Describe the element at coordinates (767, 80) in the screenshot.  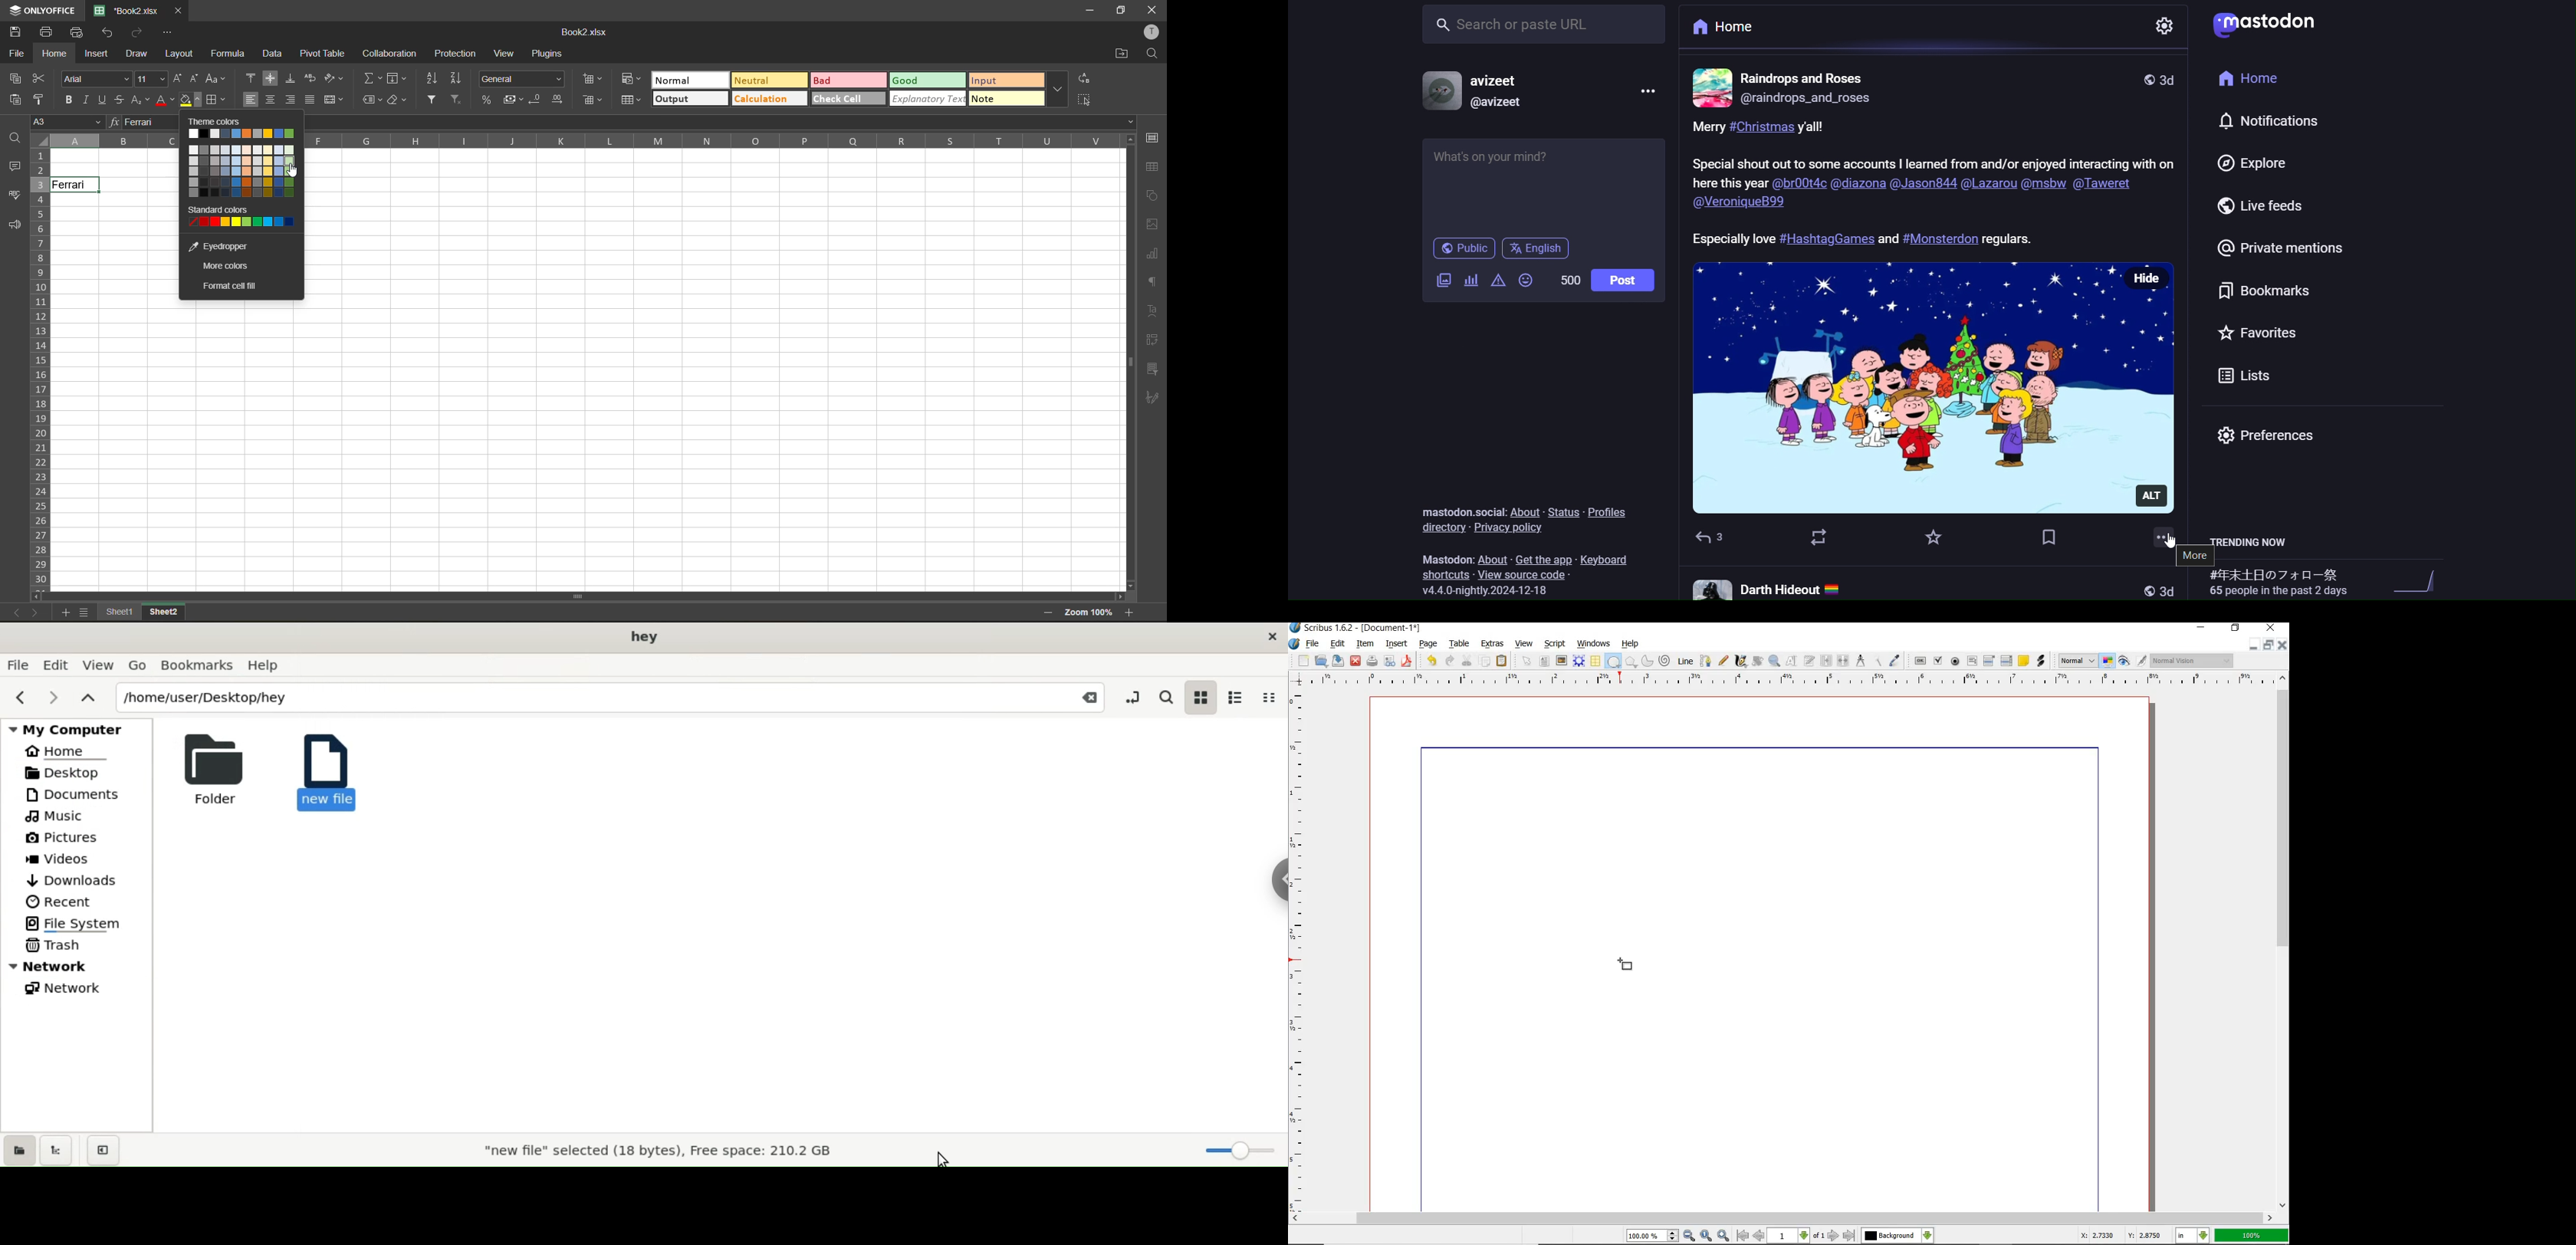
I see `neutral` at that location.